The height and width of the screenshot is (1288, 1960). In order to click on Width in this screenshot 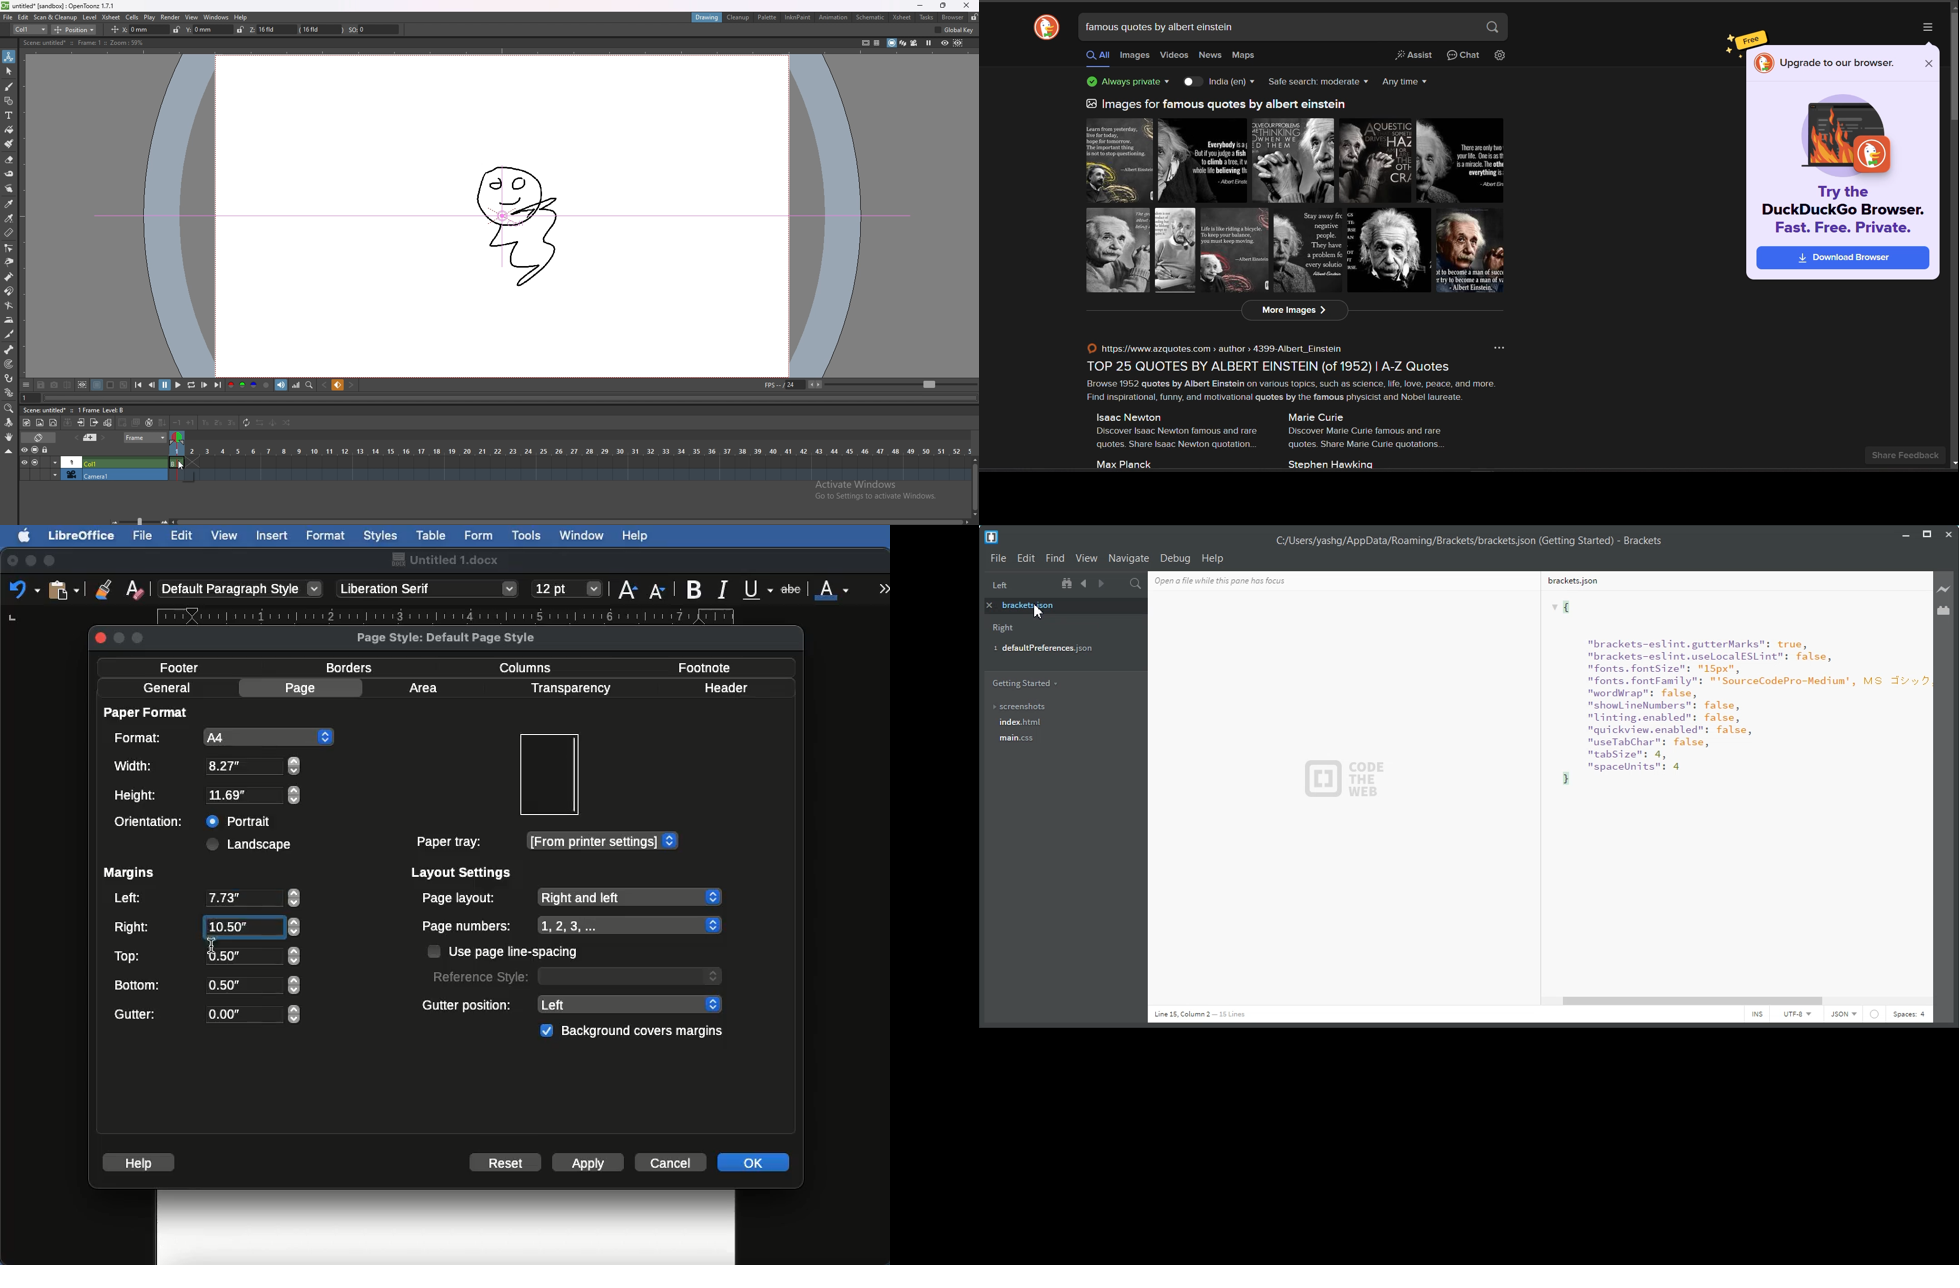, I will do `click(206, 766)`.